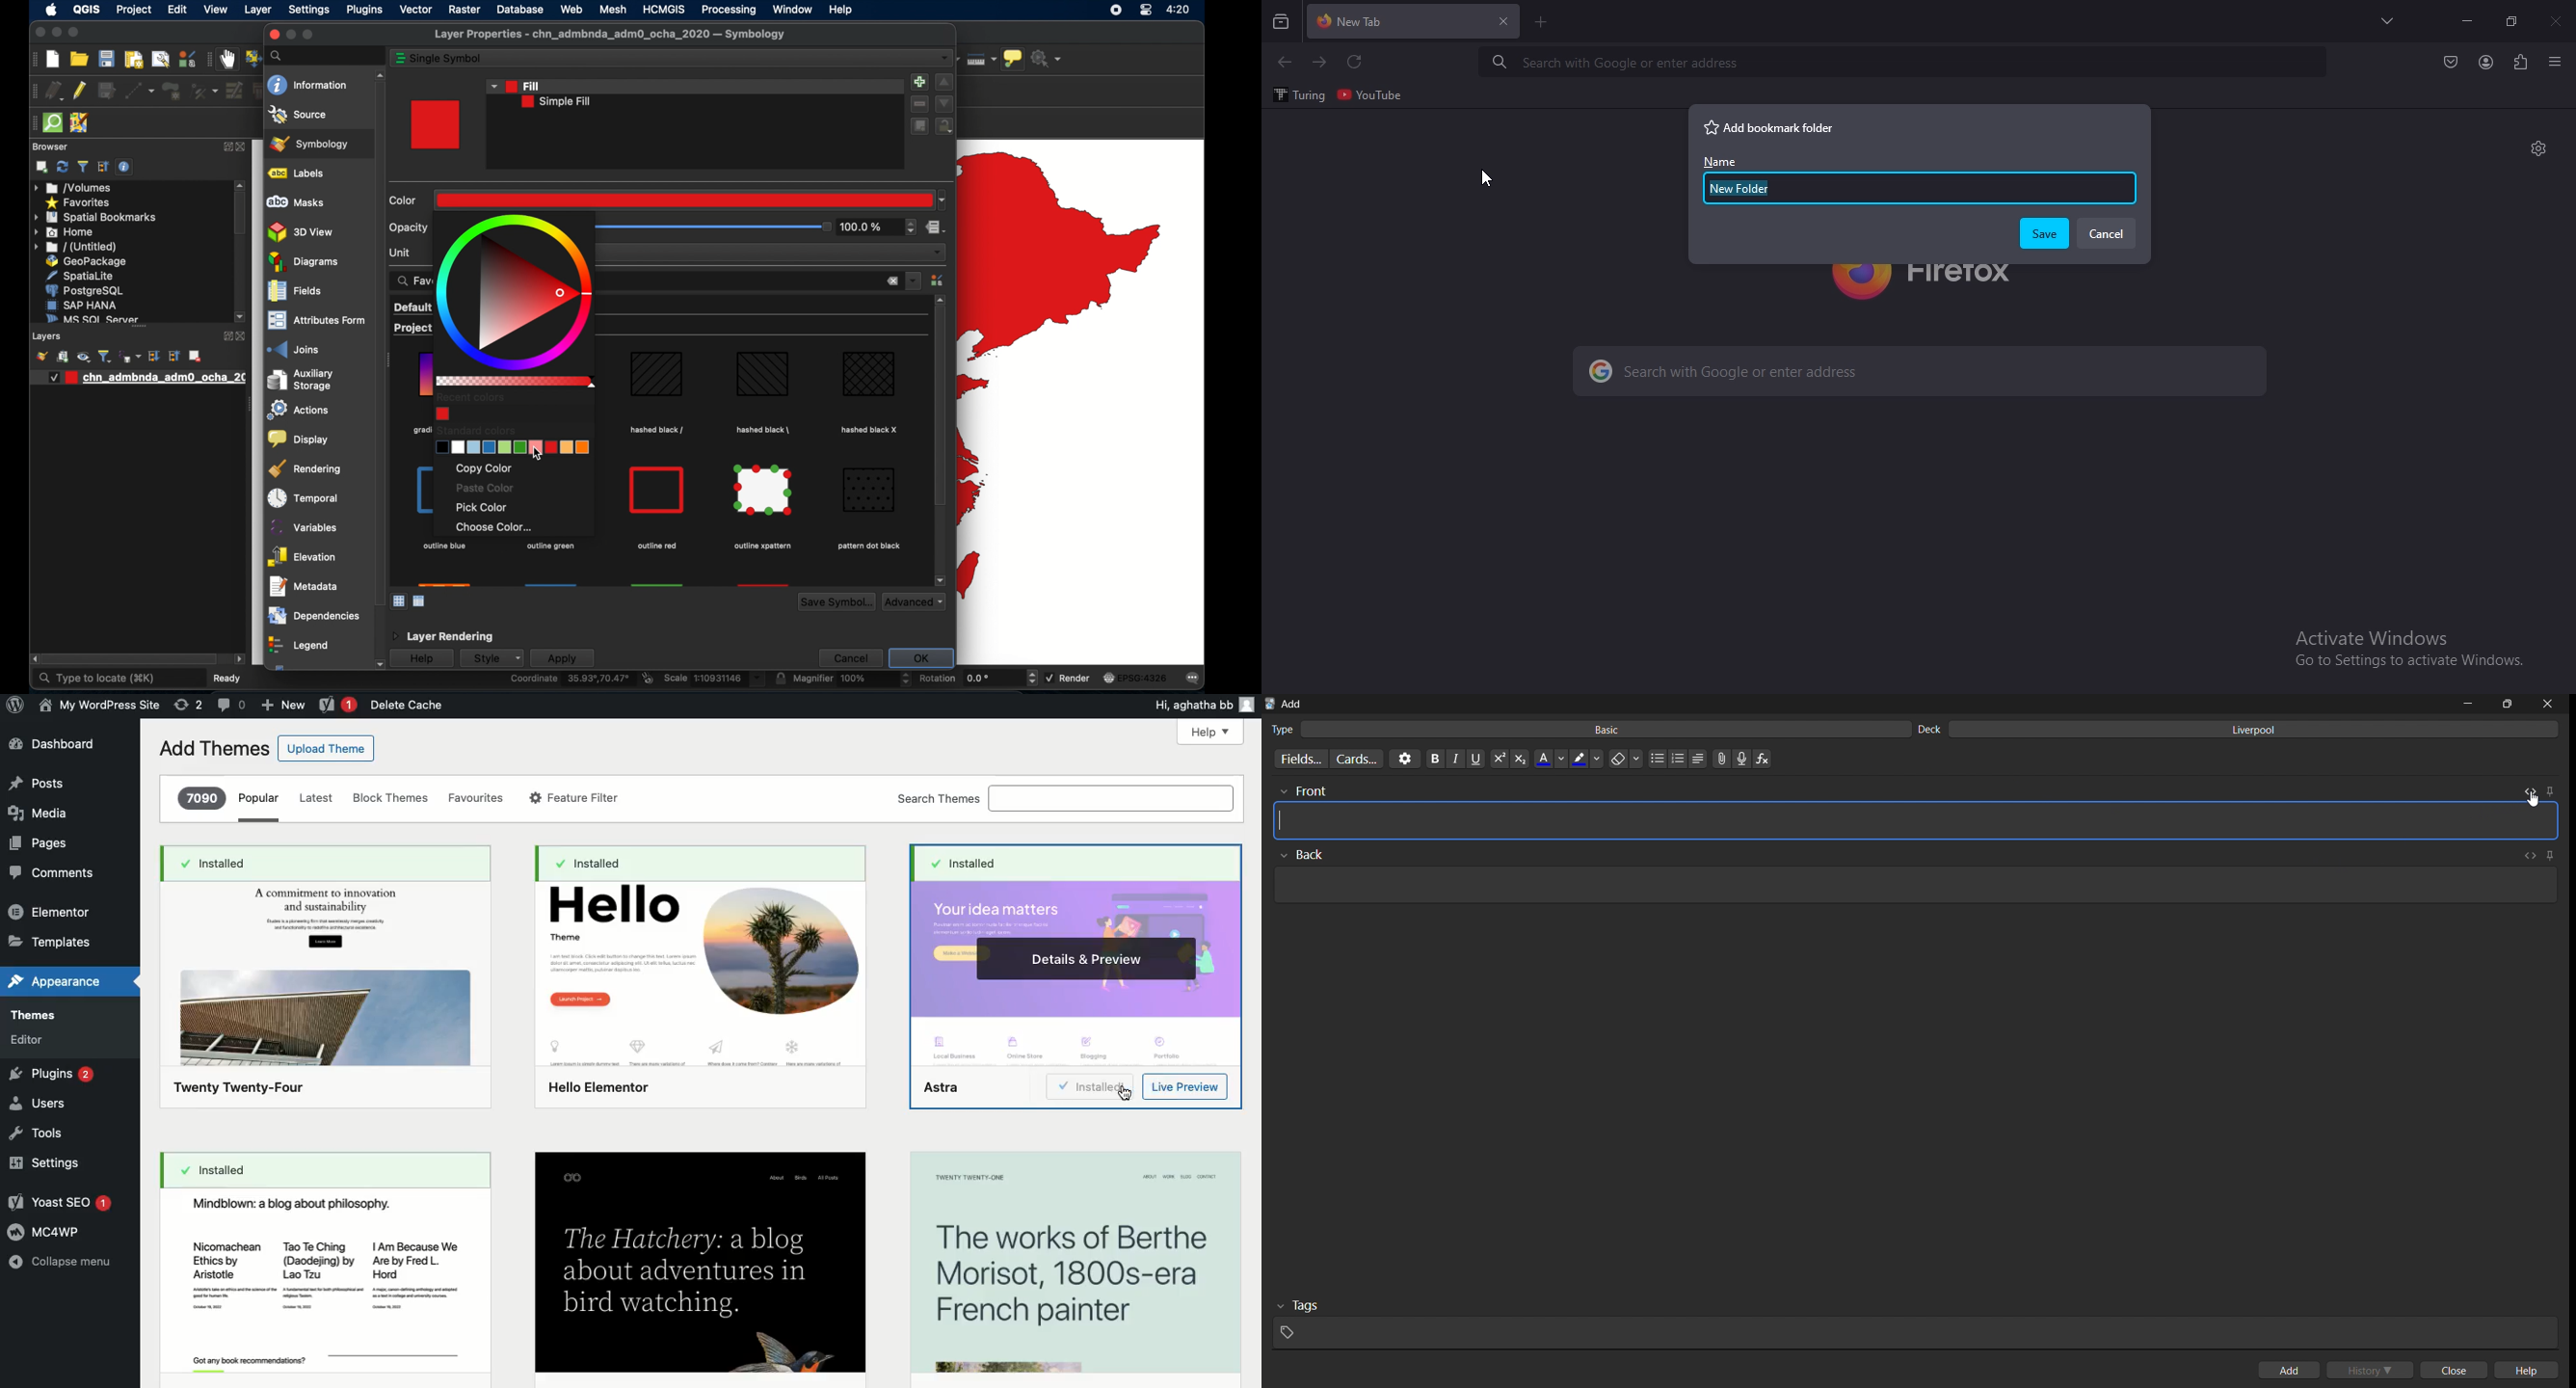 Image resolution: width=2576 pixels, height=1400 pixels. I want to click on The works of Berthe
Morisot, 1800s-era
French painter, so click(1071, 1262).